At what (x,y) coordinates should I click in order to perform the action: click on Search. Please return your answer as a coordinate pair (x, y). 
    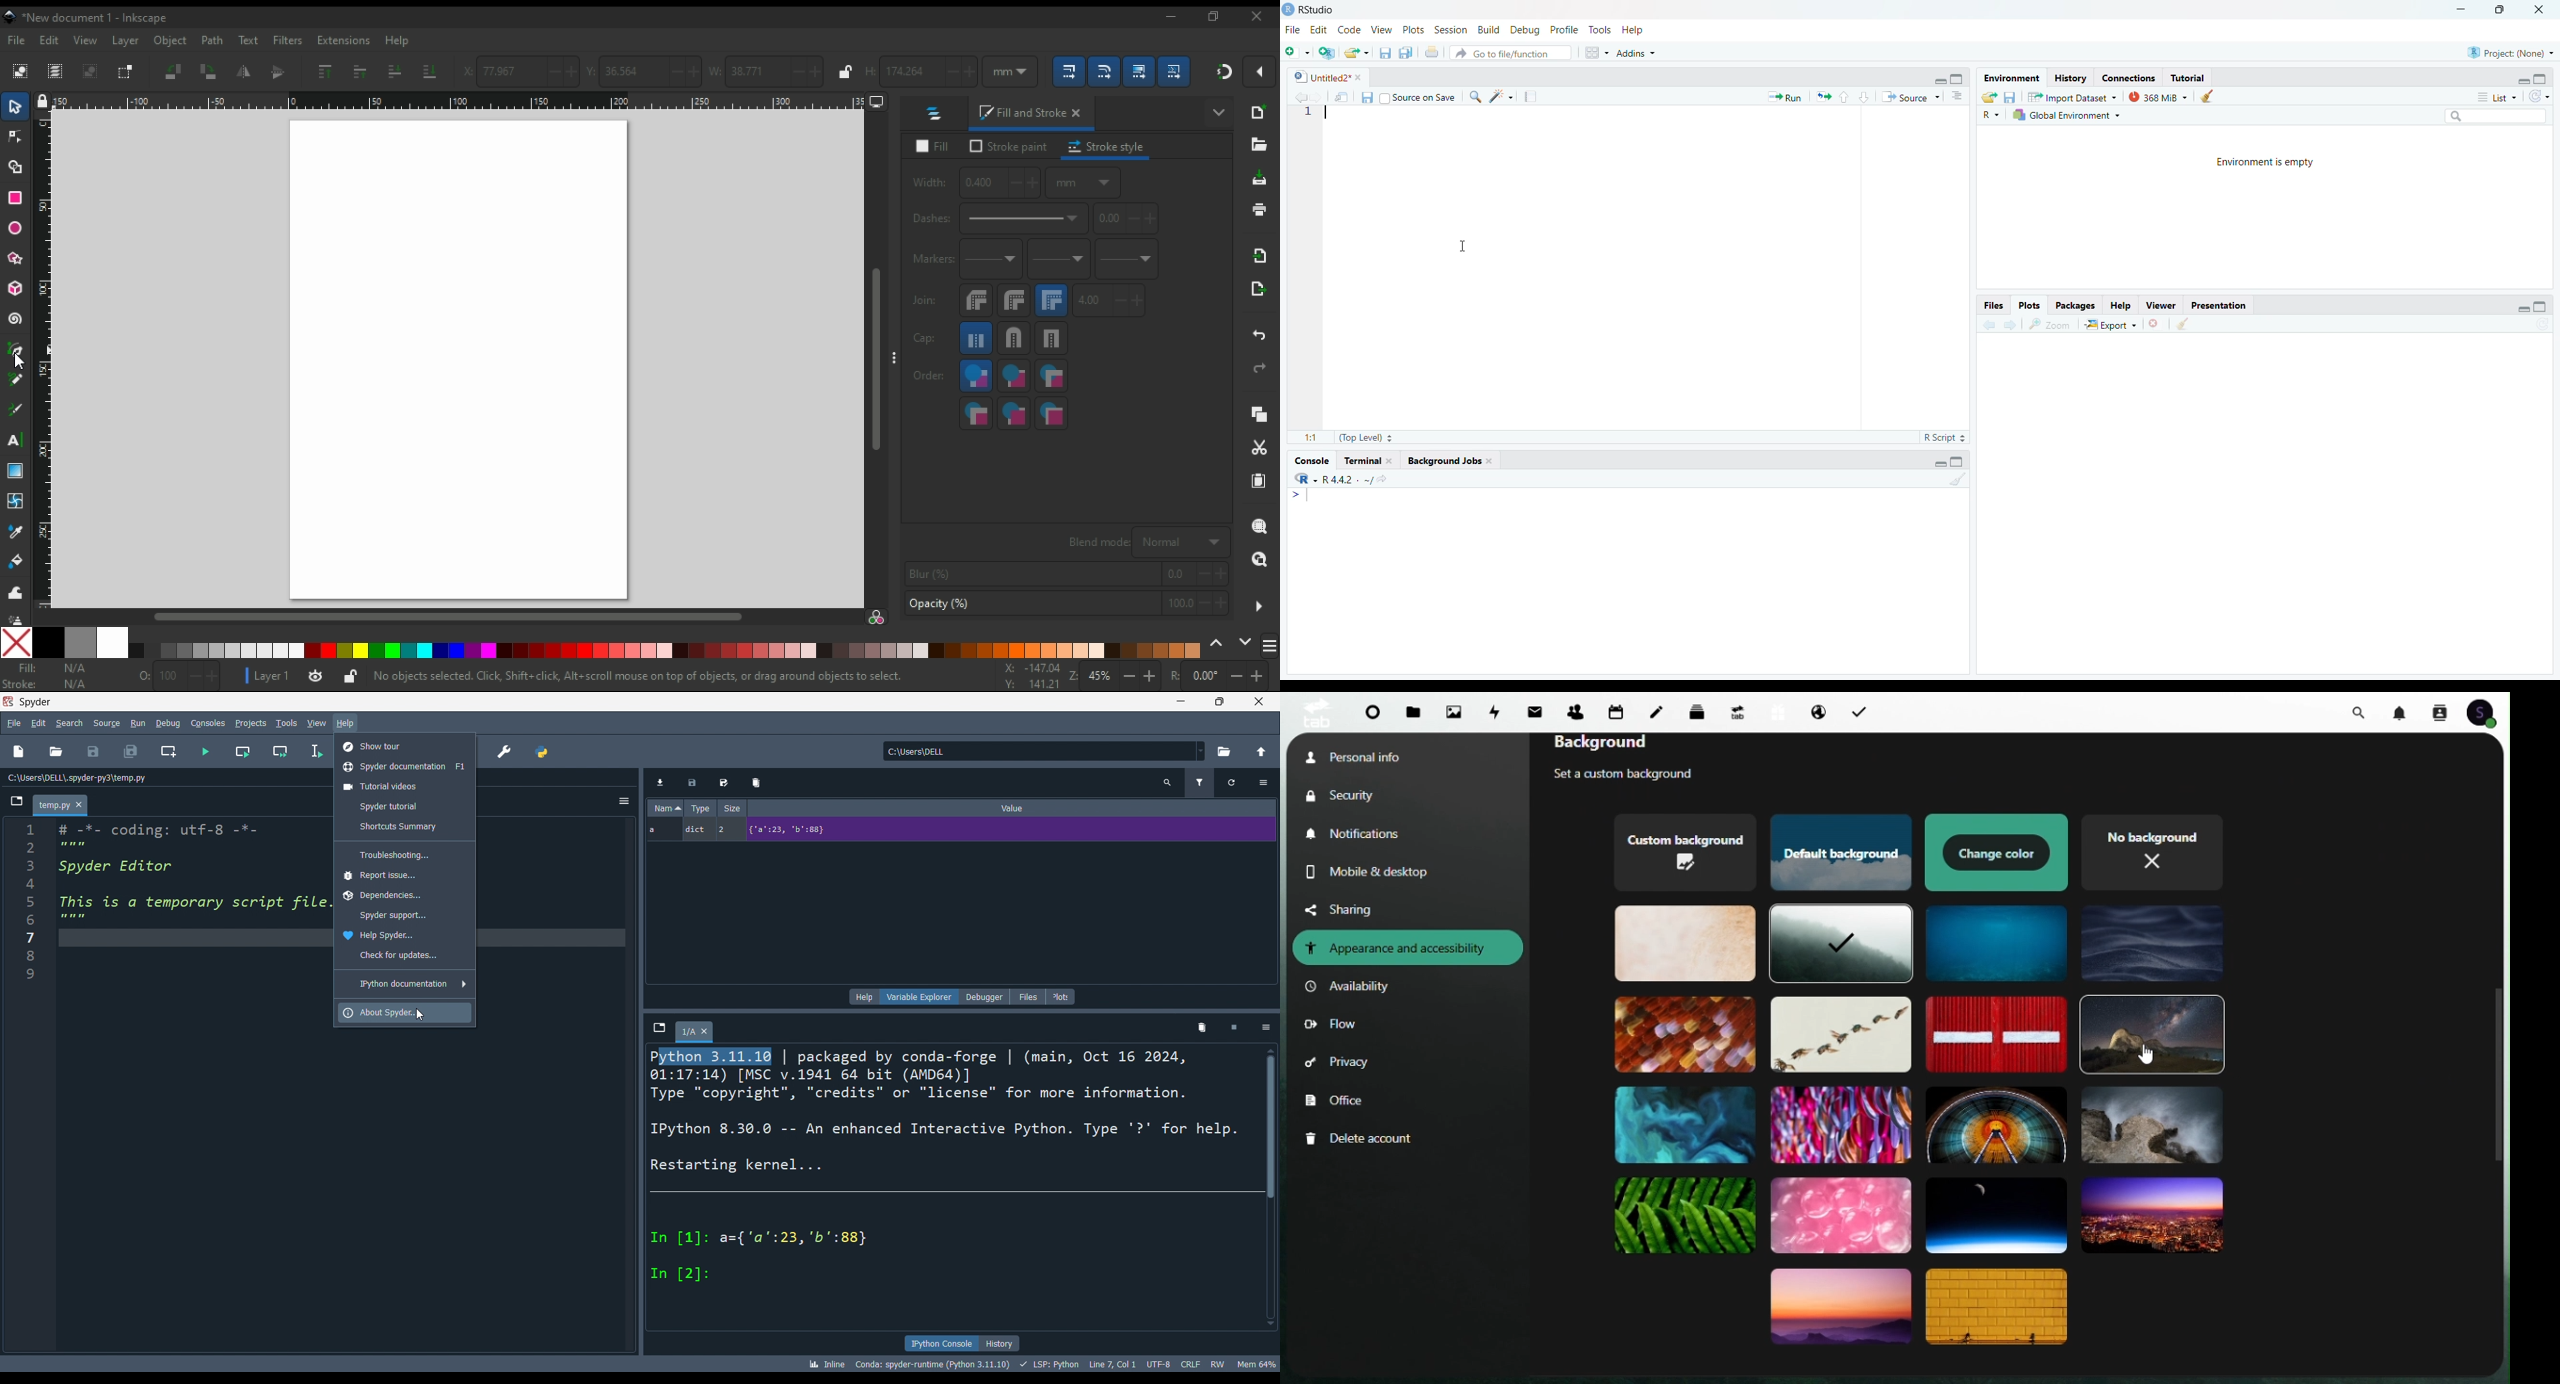
    Looking at the image, I should click on (2362, 710).